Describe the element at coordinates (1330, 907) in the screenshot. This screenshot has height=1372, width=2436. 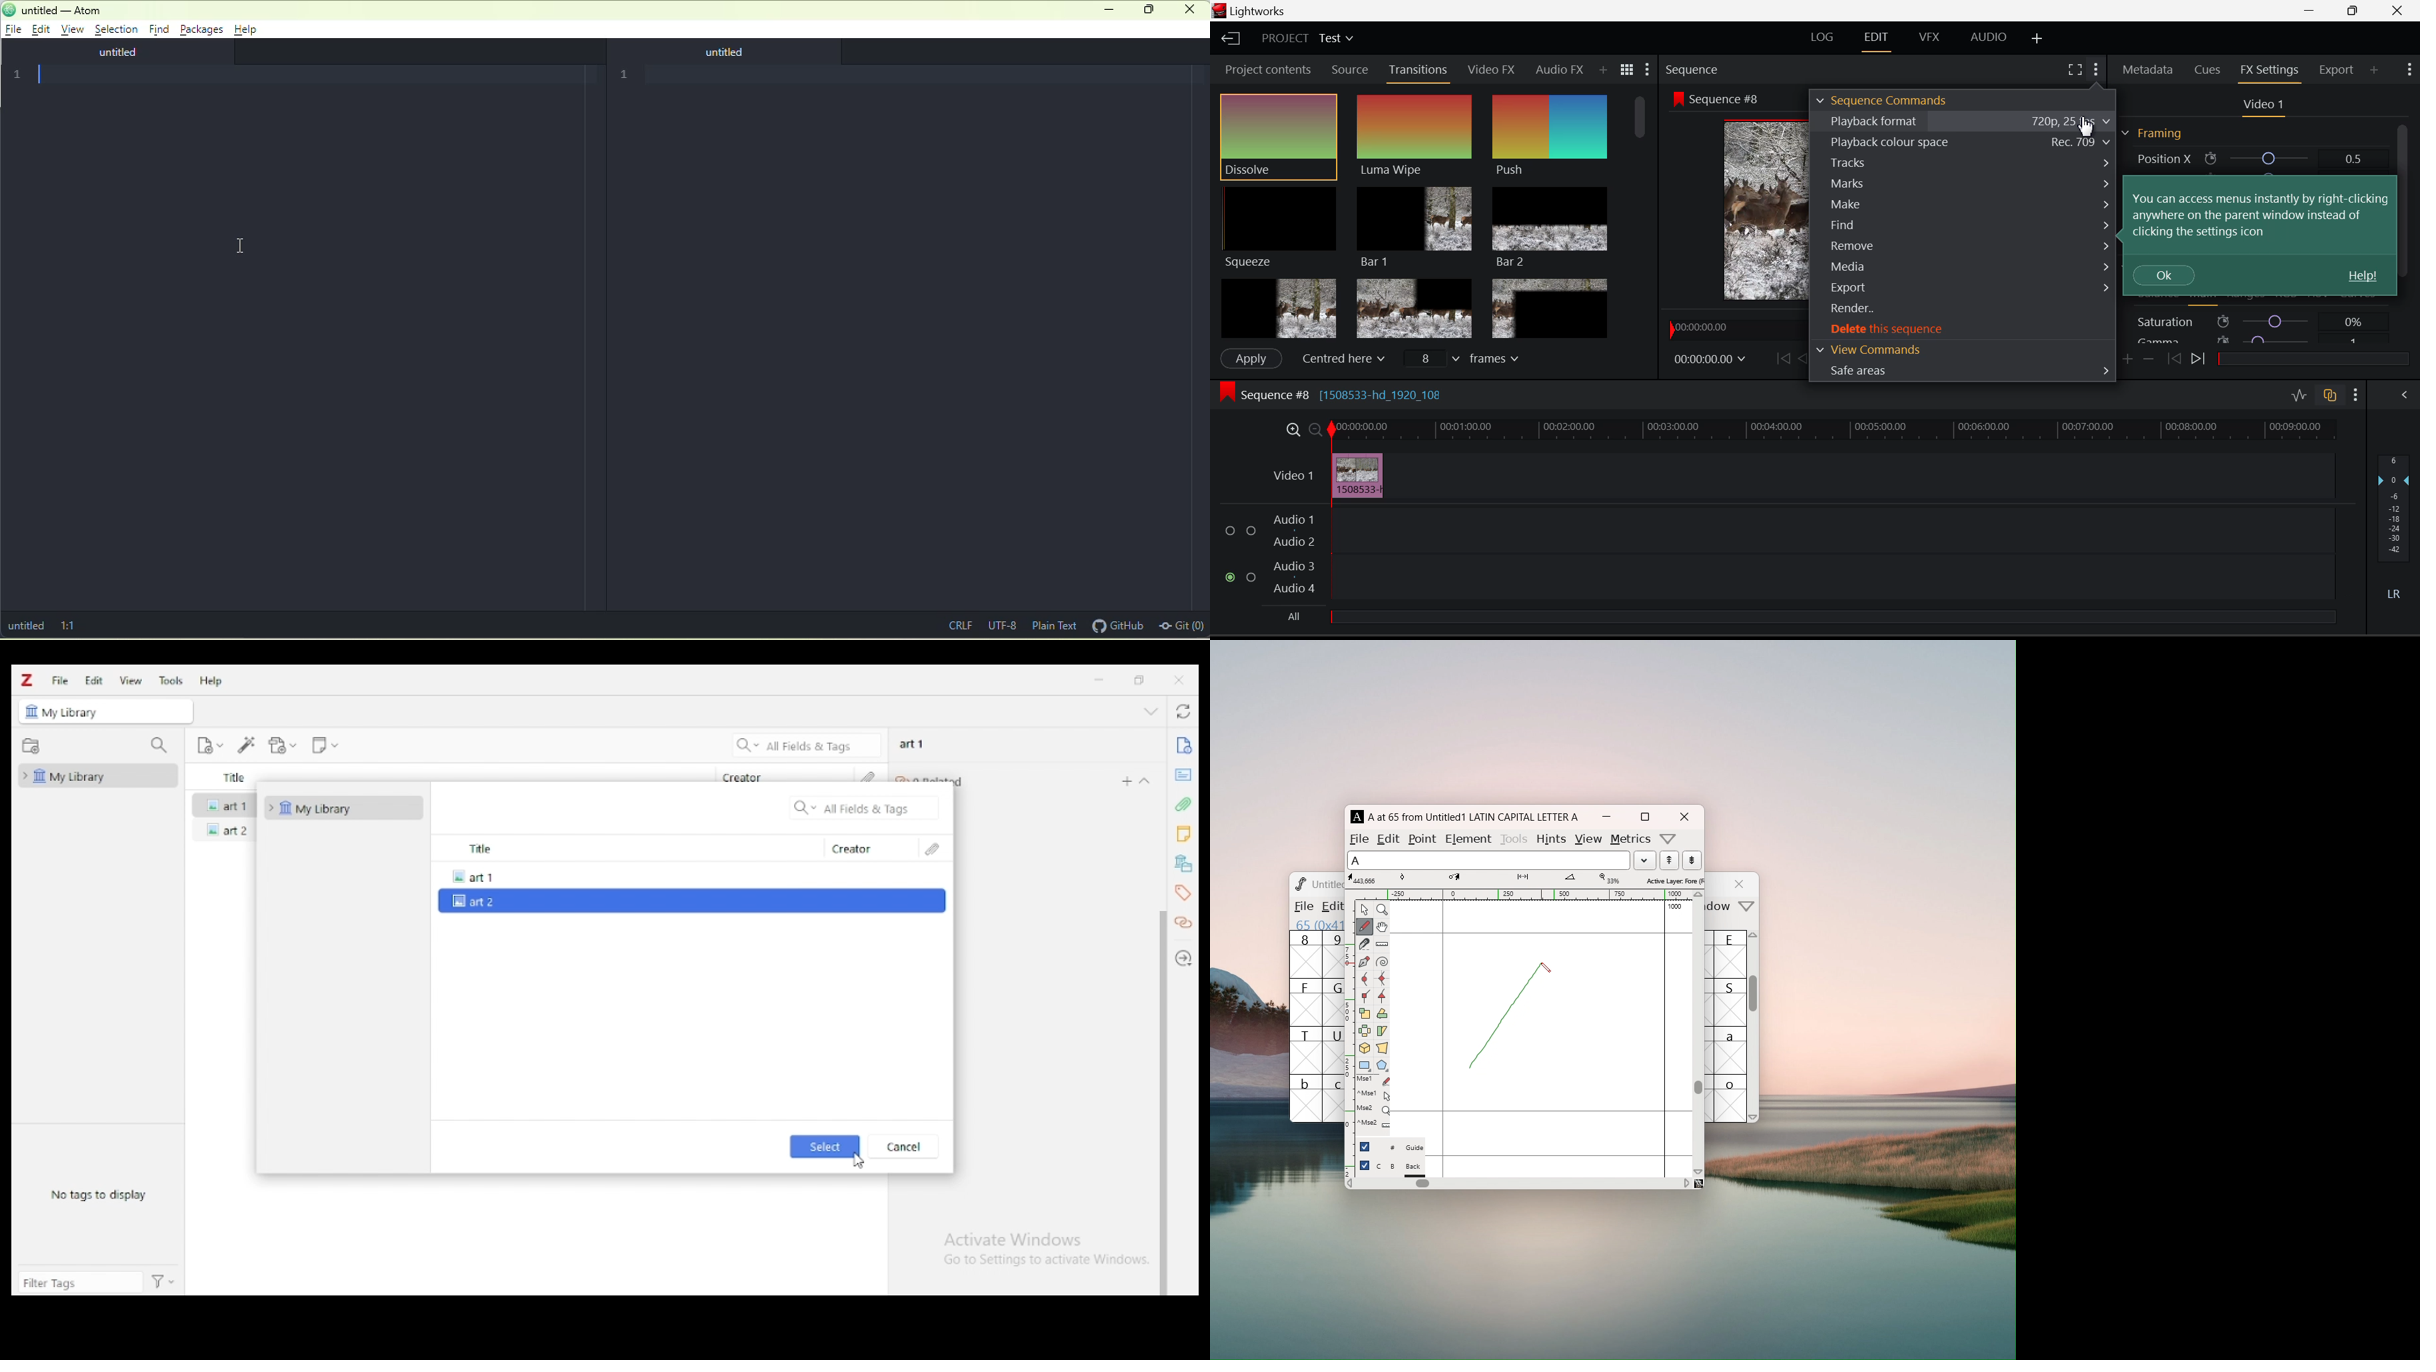
I see `` at that location.